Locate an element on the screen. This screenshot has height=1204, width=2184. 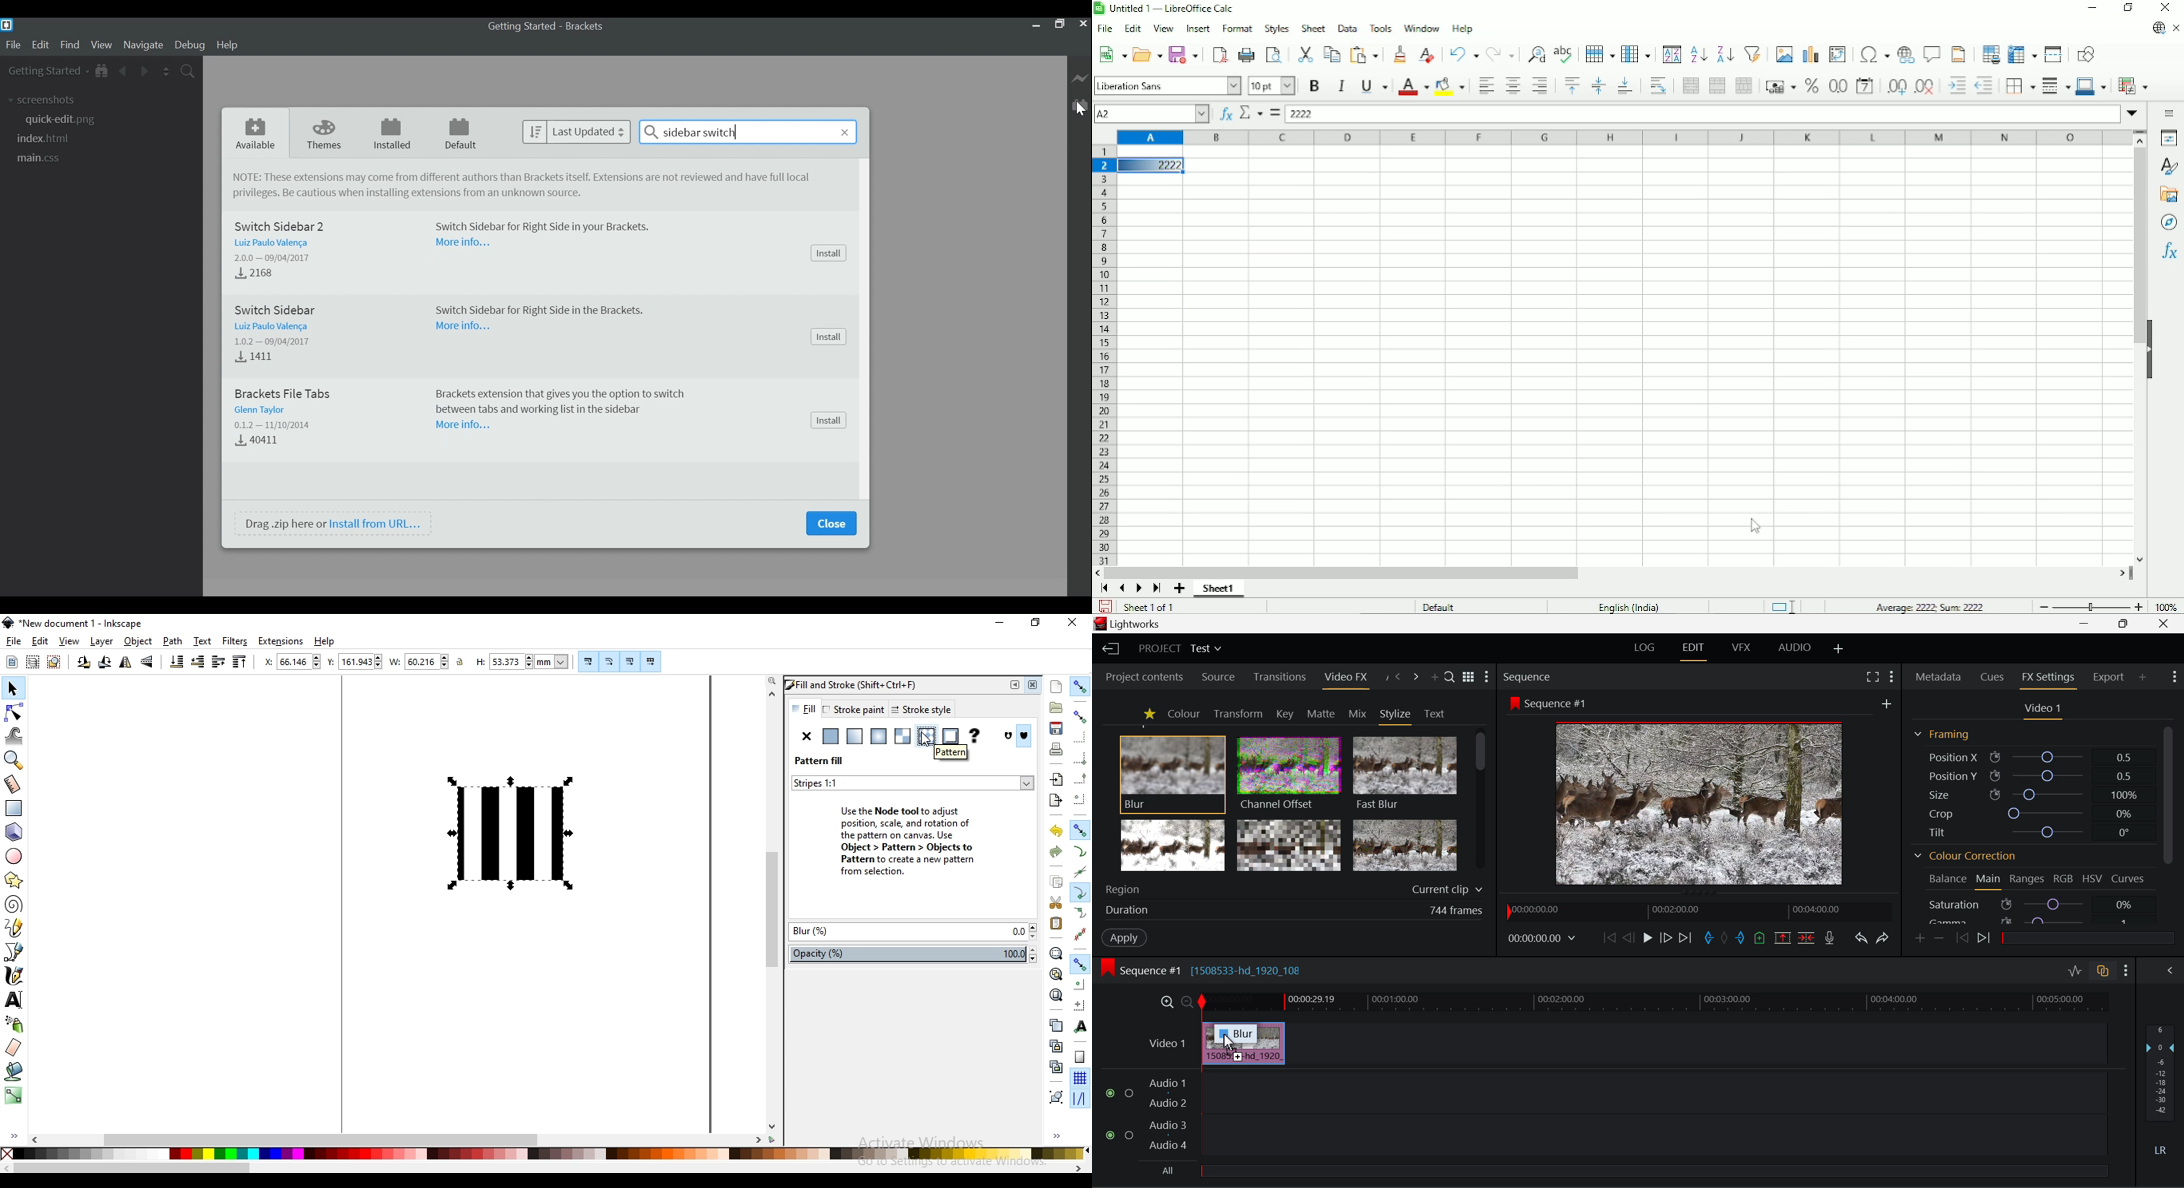
Project Title is located at coordinates (1178, 650).